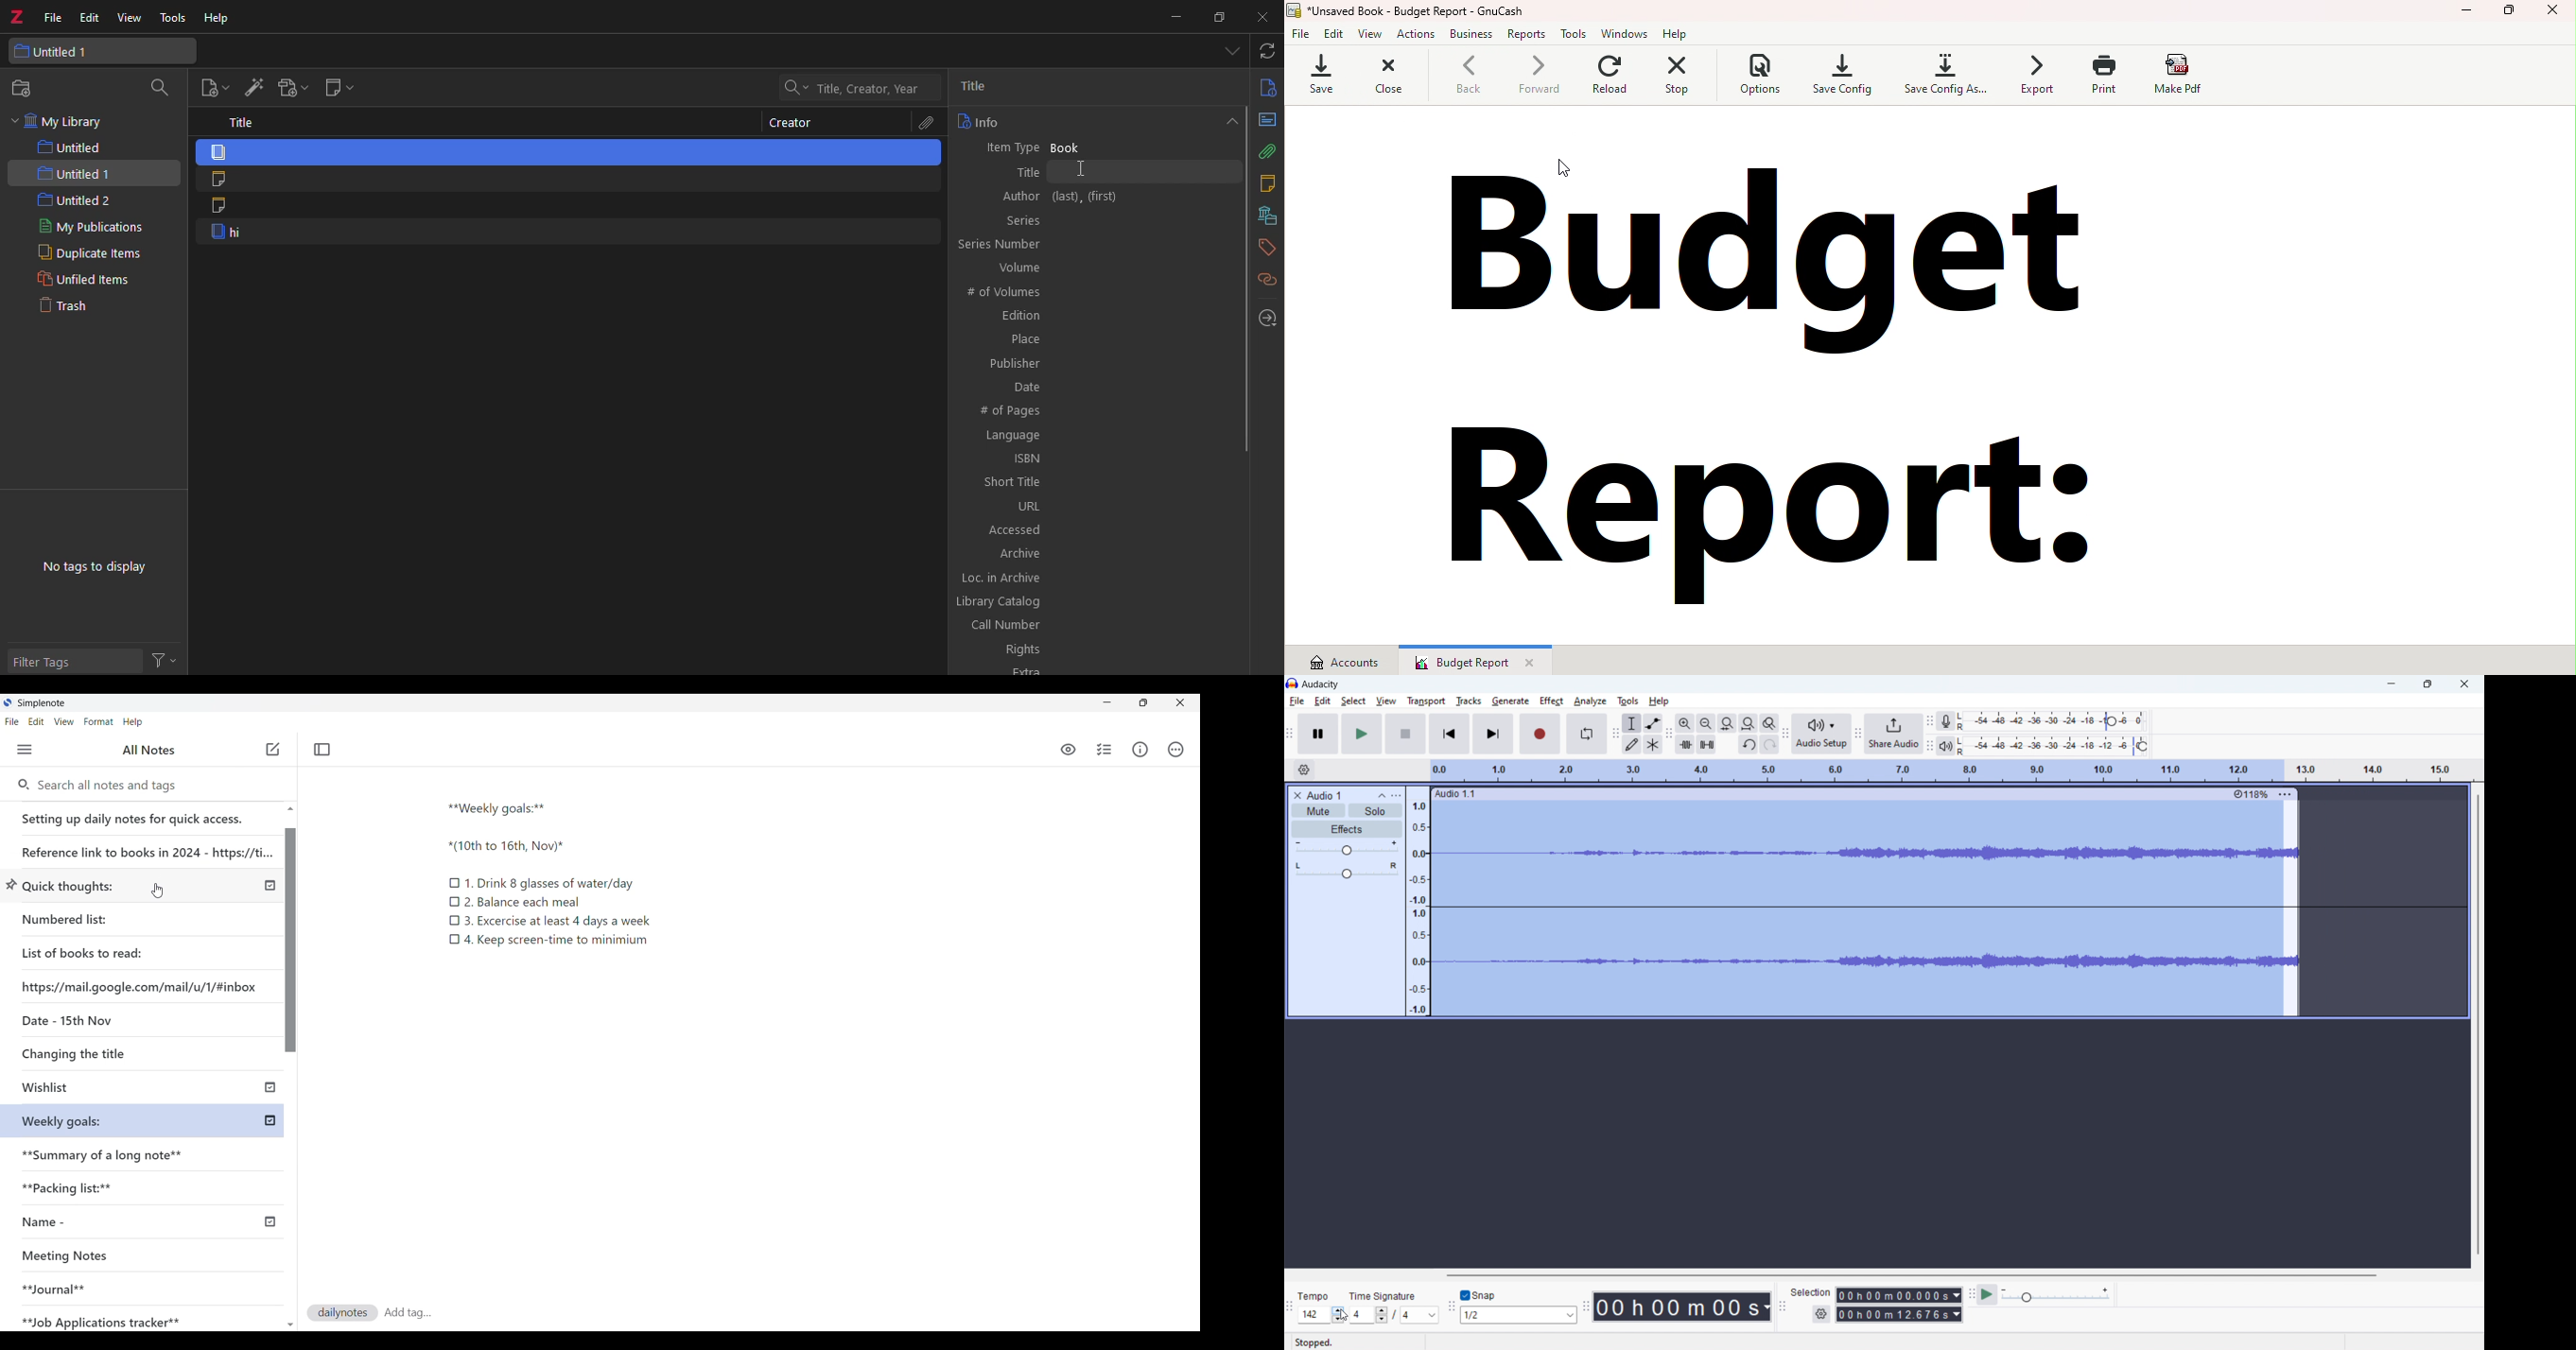 The height and width of the screenshot is (1372, 2576). What do you see at coordinates (176, 19) in the screenshot?
I see `tools` at bounding box center [176, 19].